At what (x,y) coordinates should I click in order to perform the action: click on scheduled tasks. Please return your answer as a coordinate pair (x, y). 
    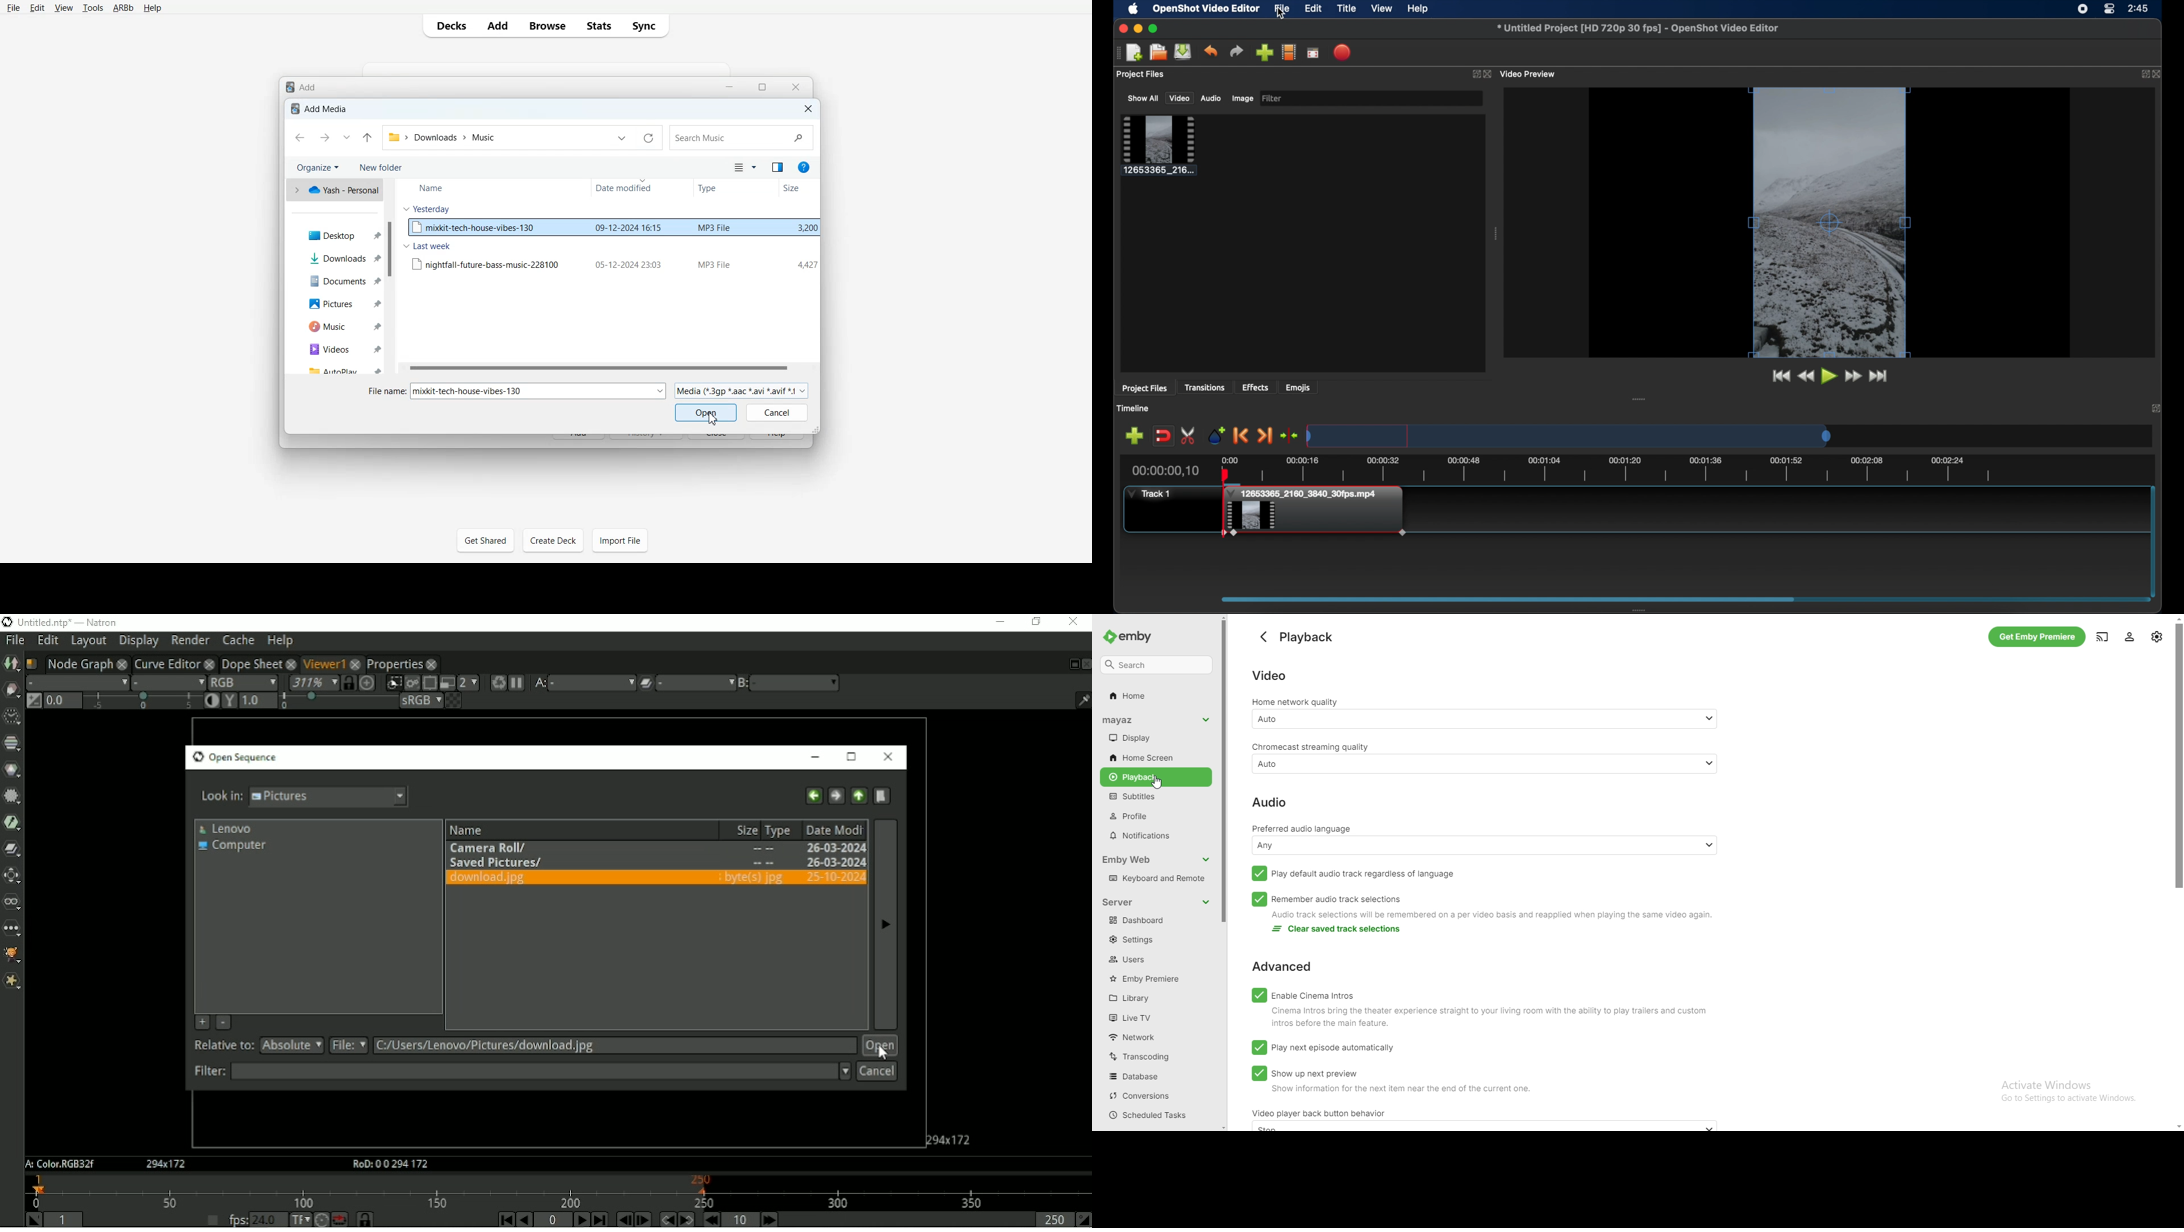
    Looking at the image, I should click on (1152, 1116).